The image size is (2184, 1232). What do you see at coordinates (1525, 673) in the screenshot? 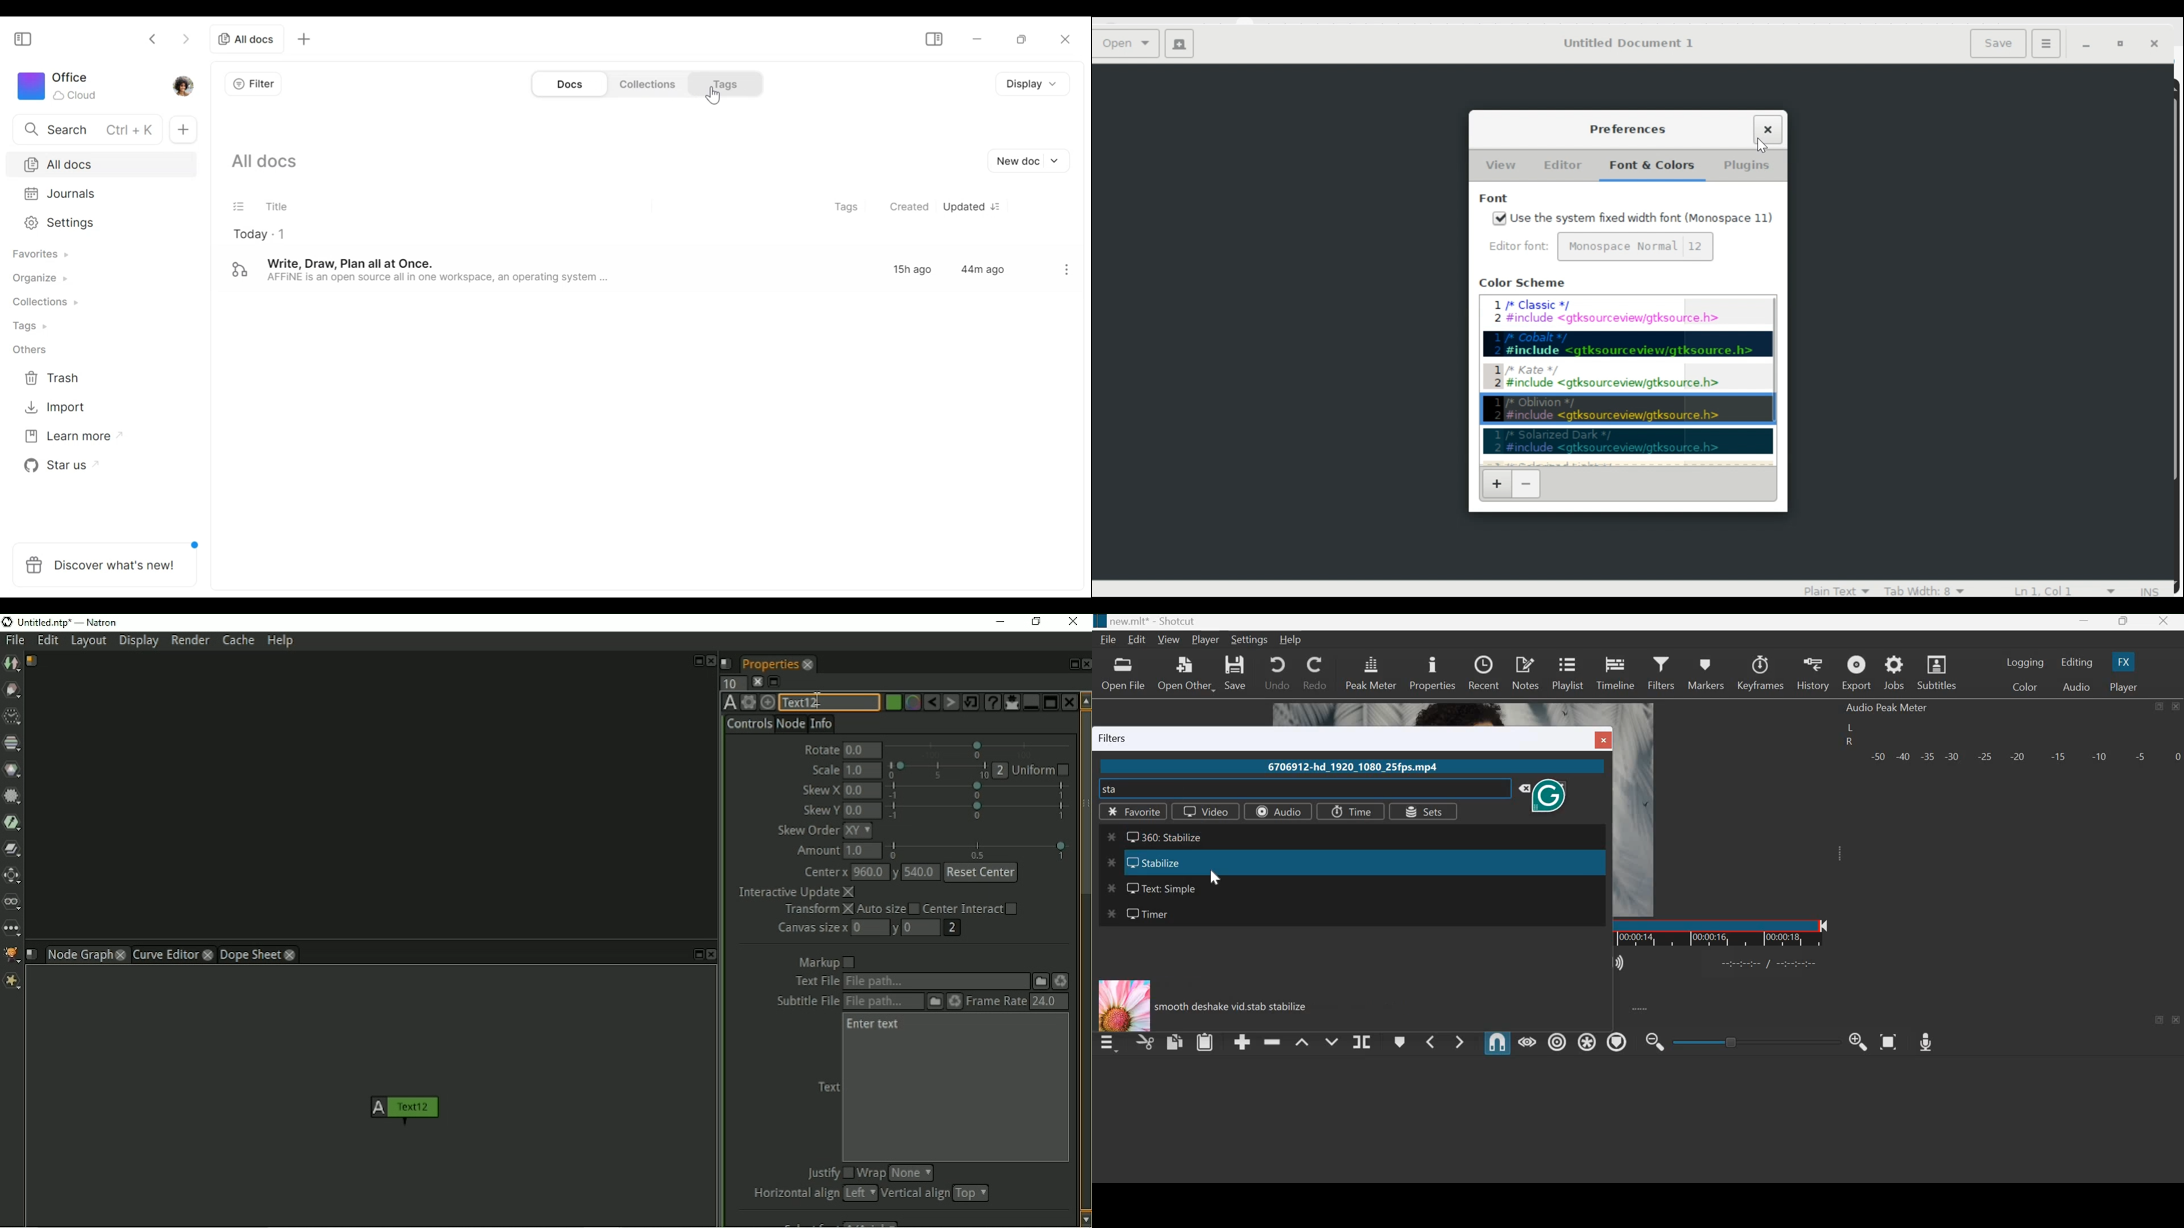
I see `Notes` at bounding box center [1525, 673].